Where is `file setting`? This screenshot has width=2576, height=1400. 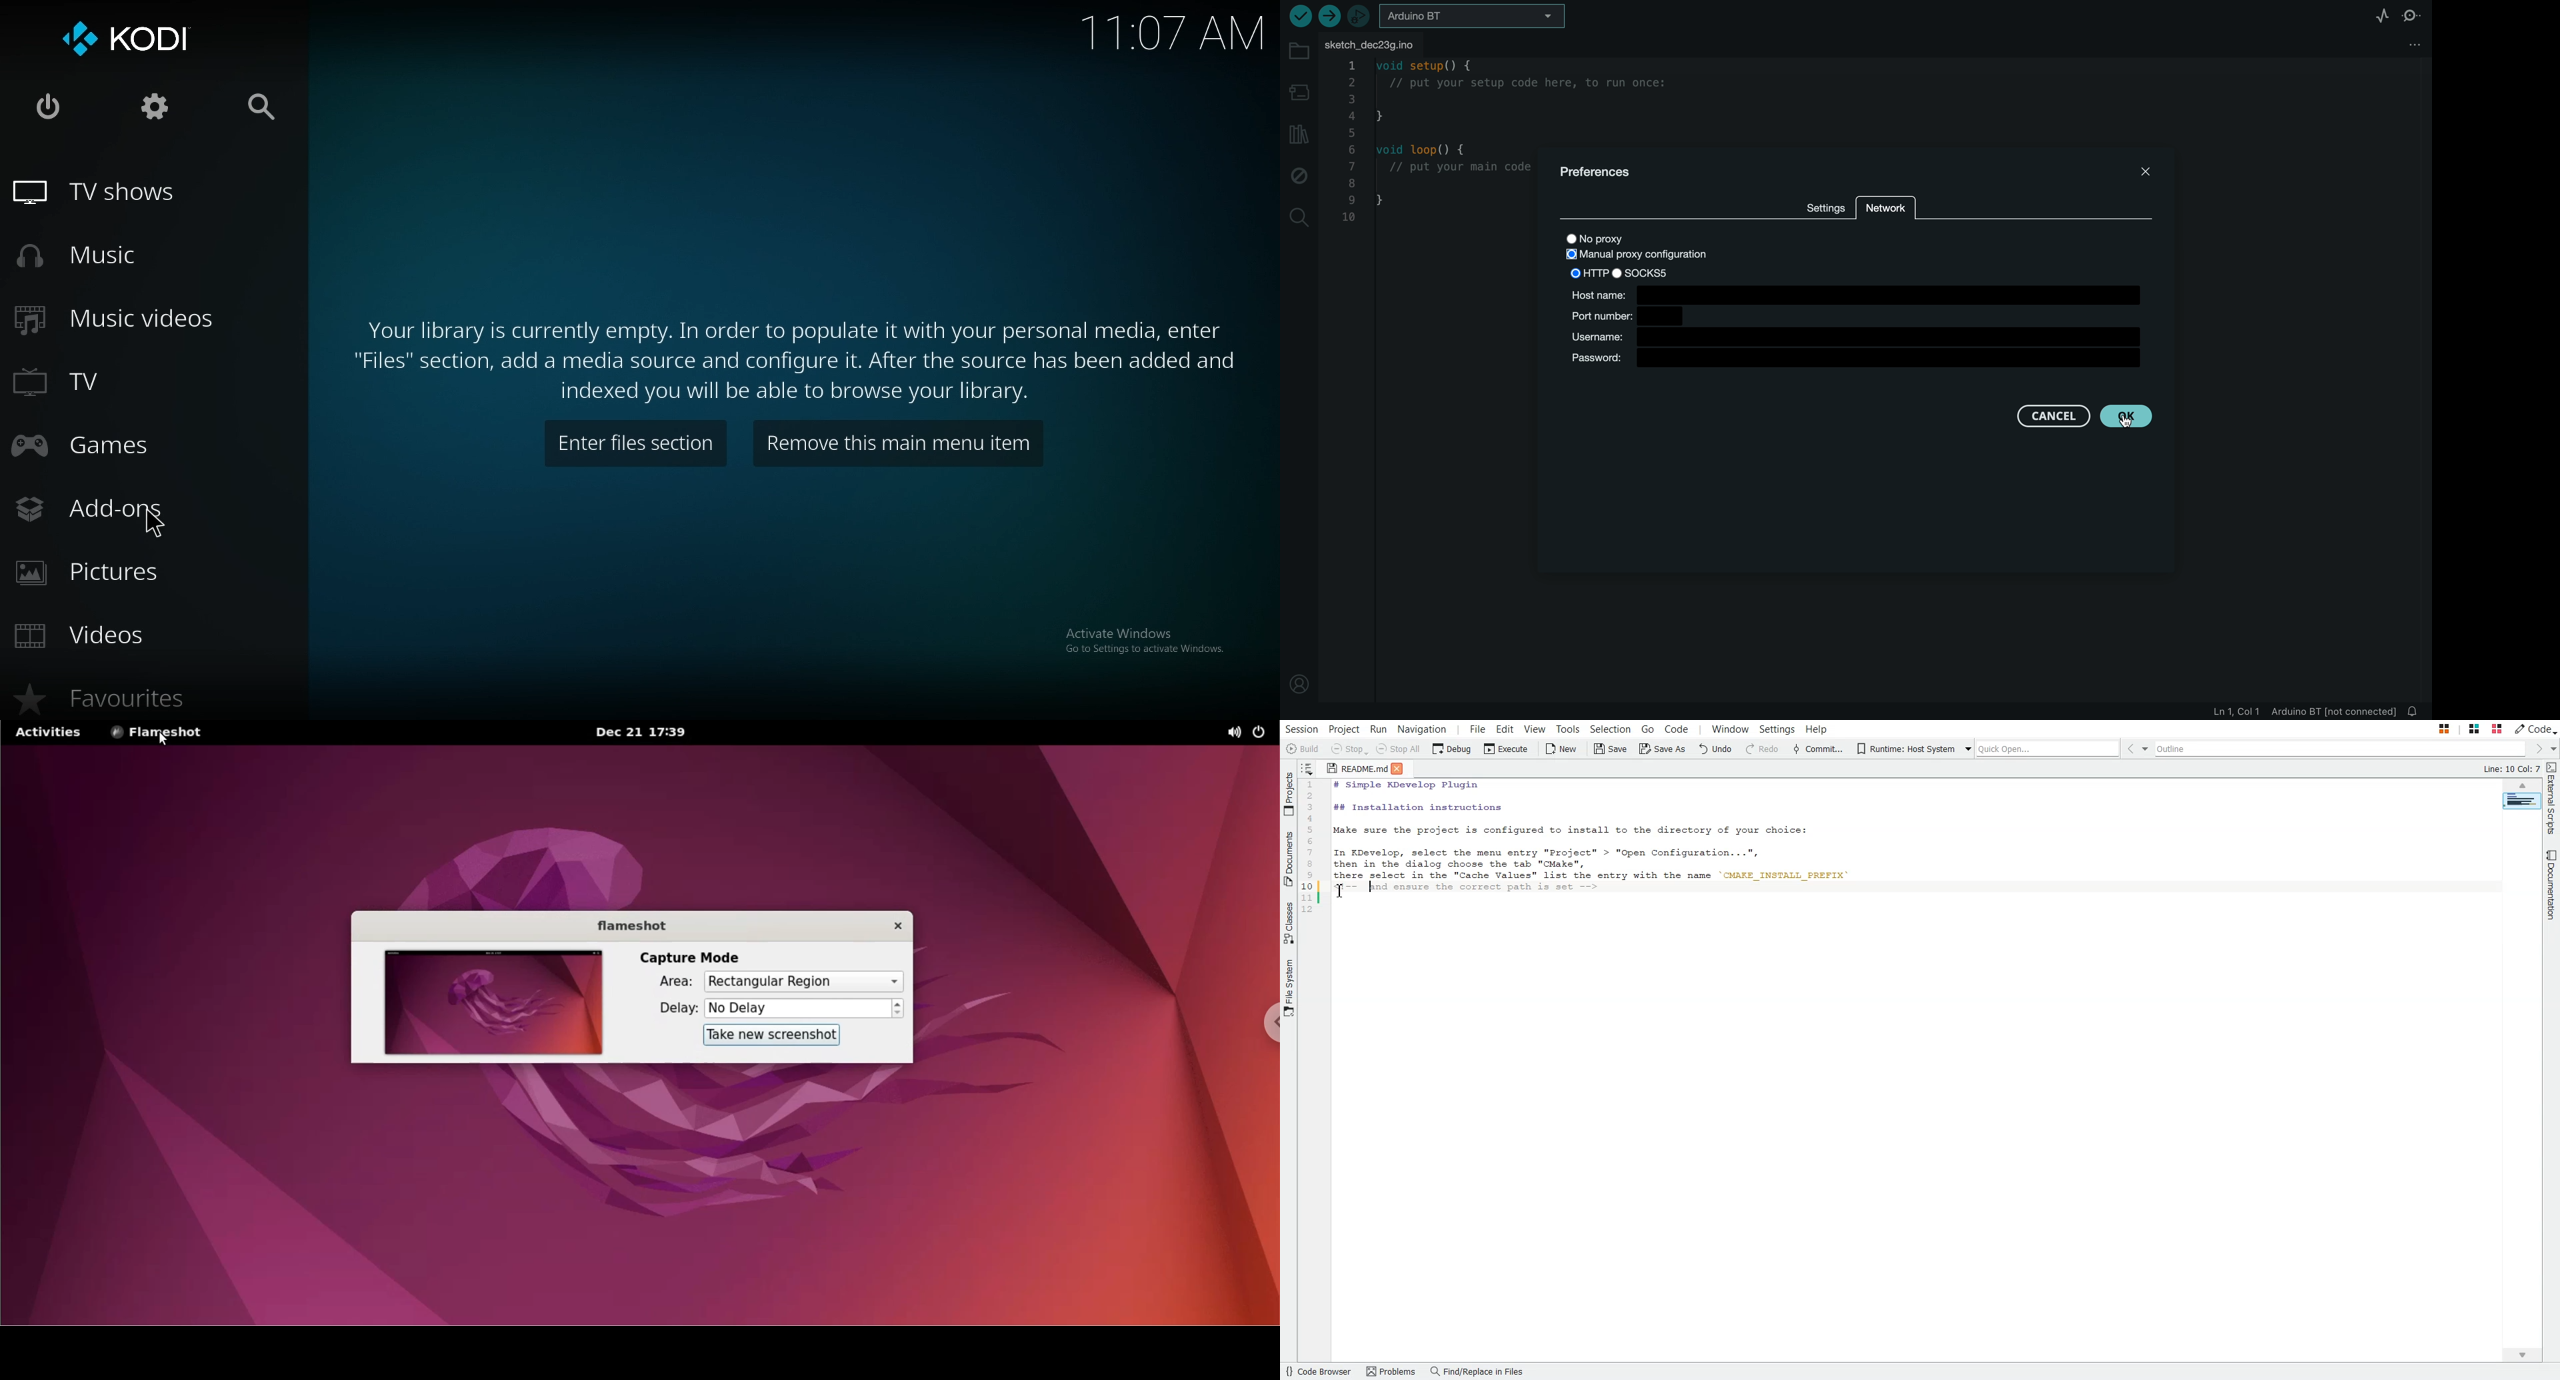 file setting is located at coordinates (2398, 42).